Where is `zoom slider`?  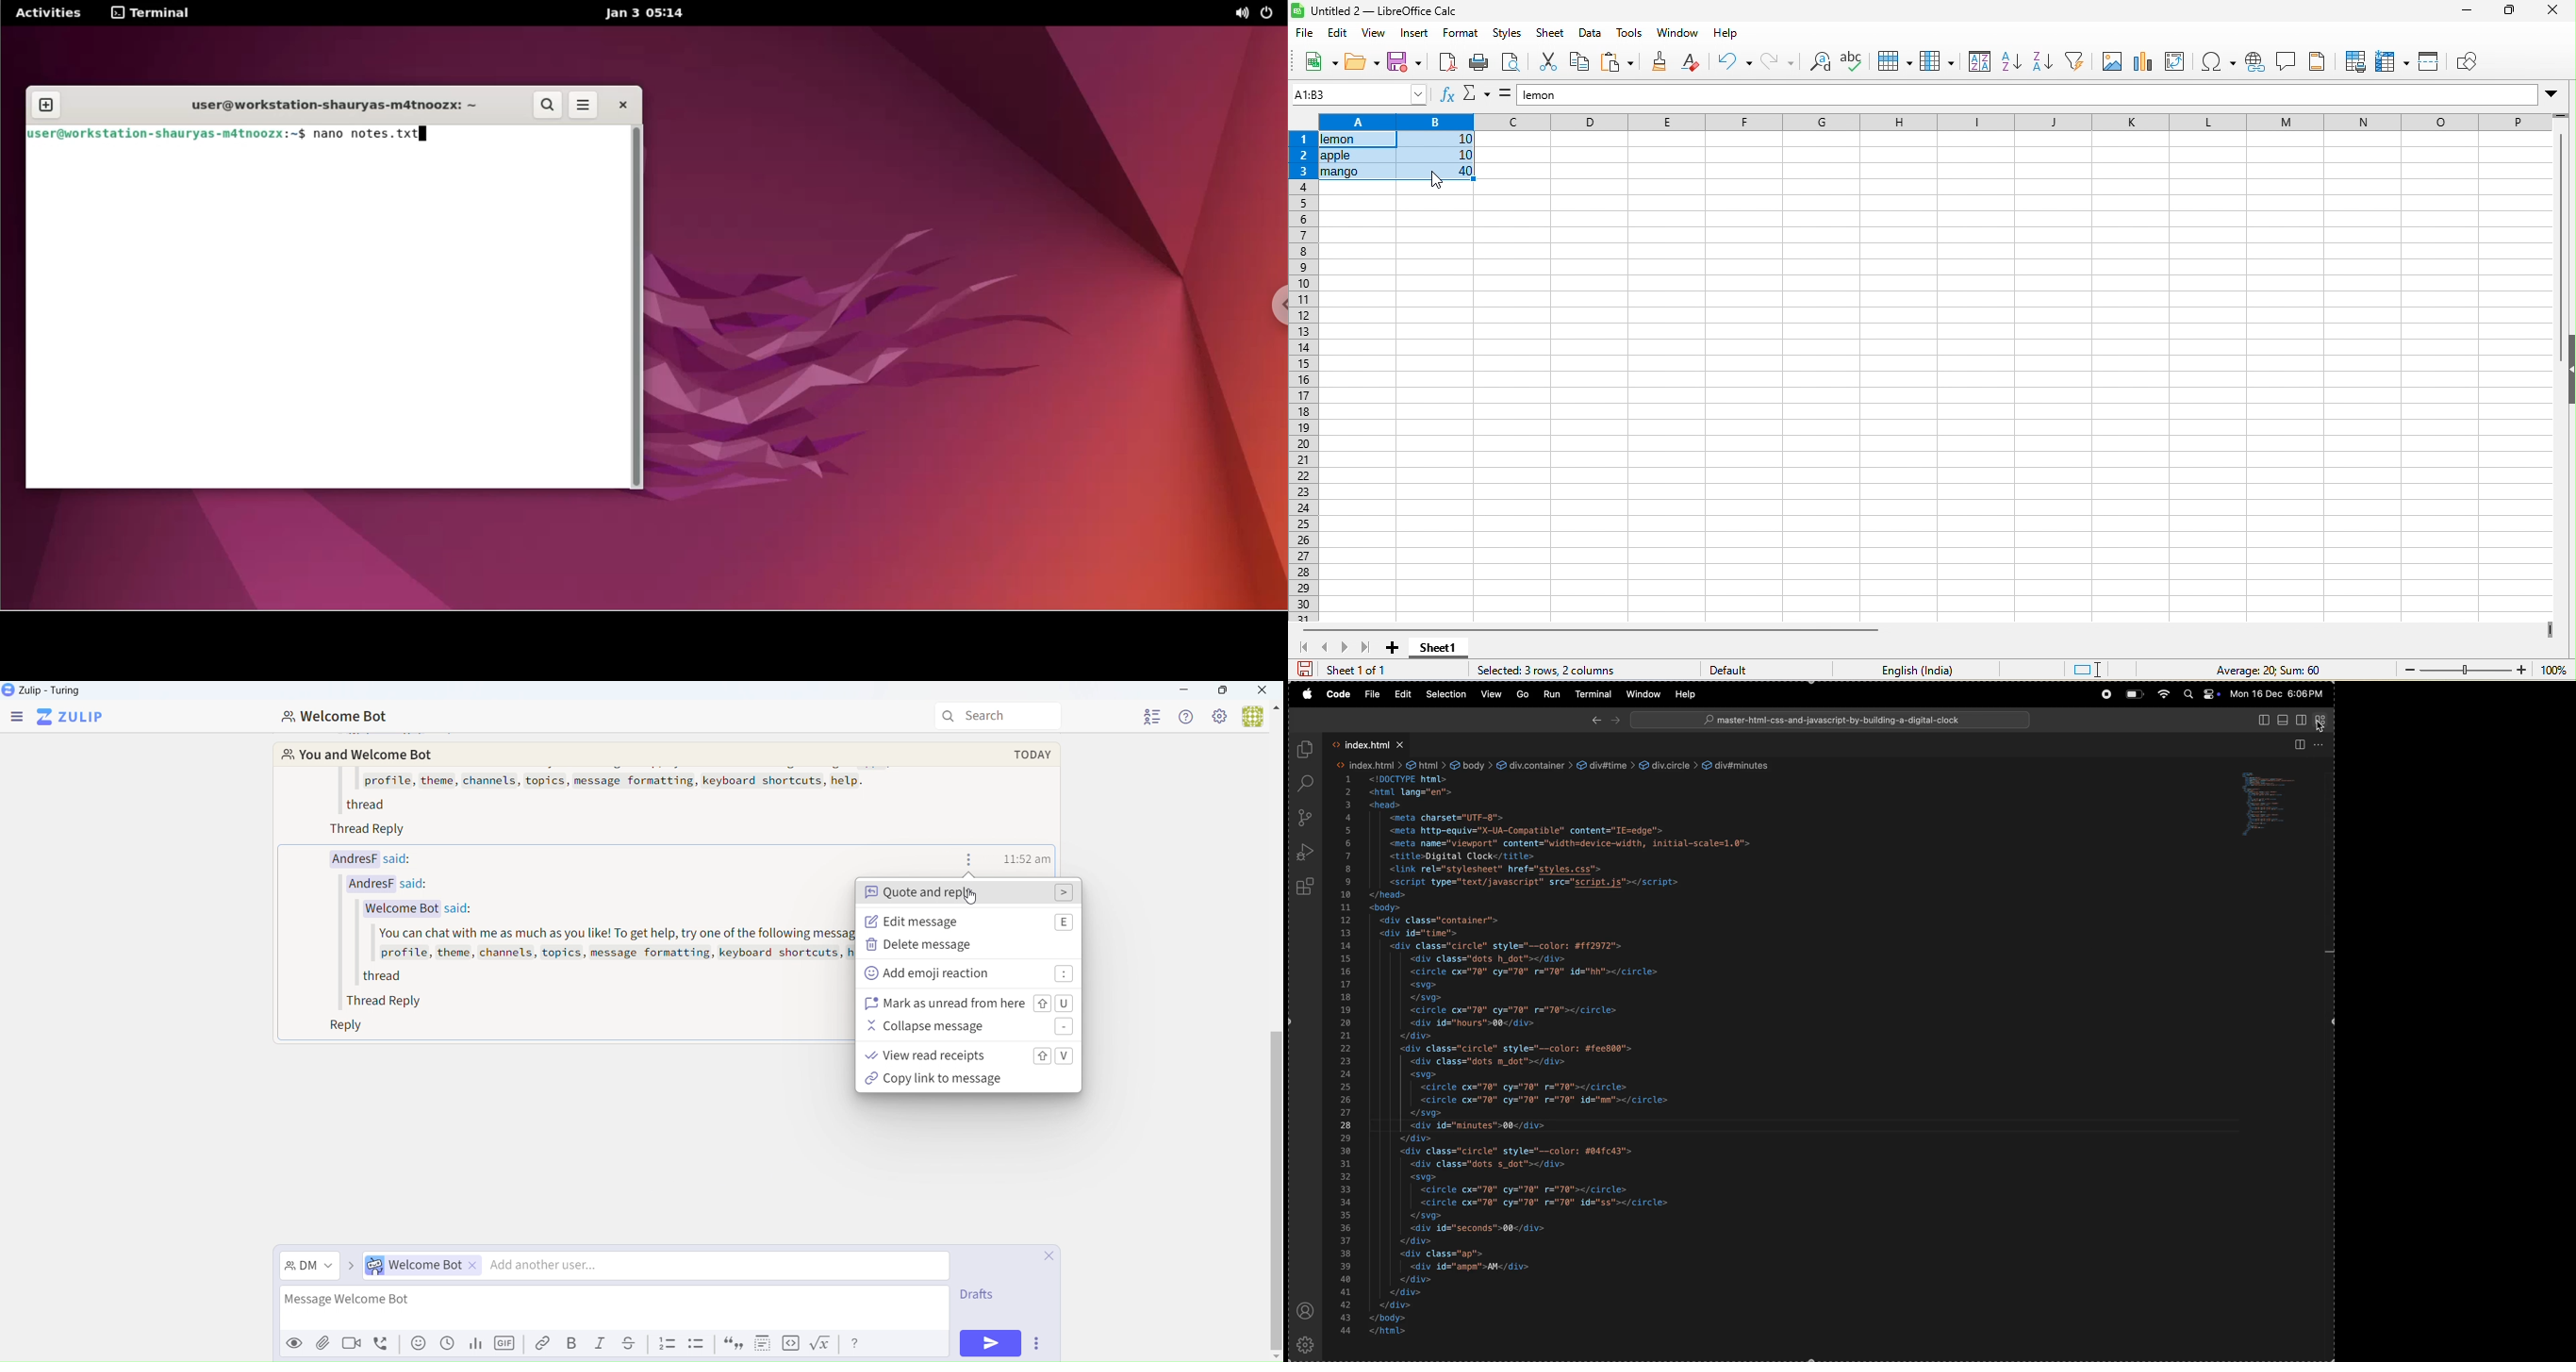 zoom slider is located at coordinates (2463, 669).